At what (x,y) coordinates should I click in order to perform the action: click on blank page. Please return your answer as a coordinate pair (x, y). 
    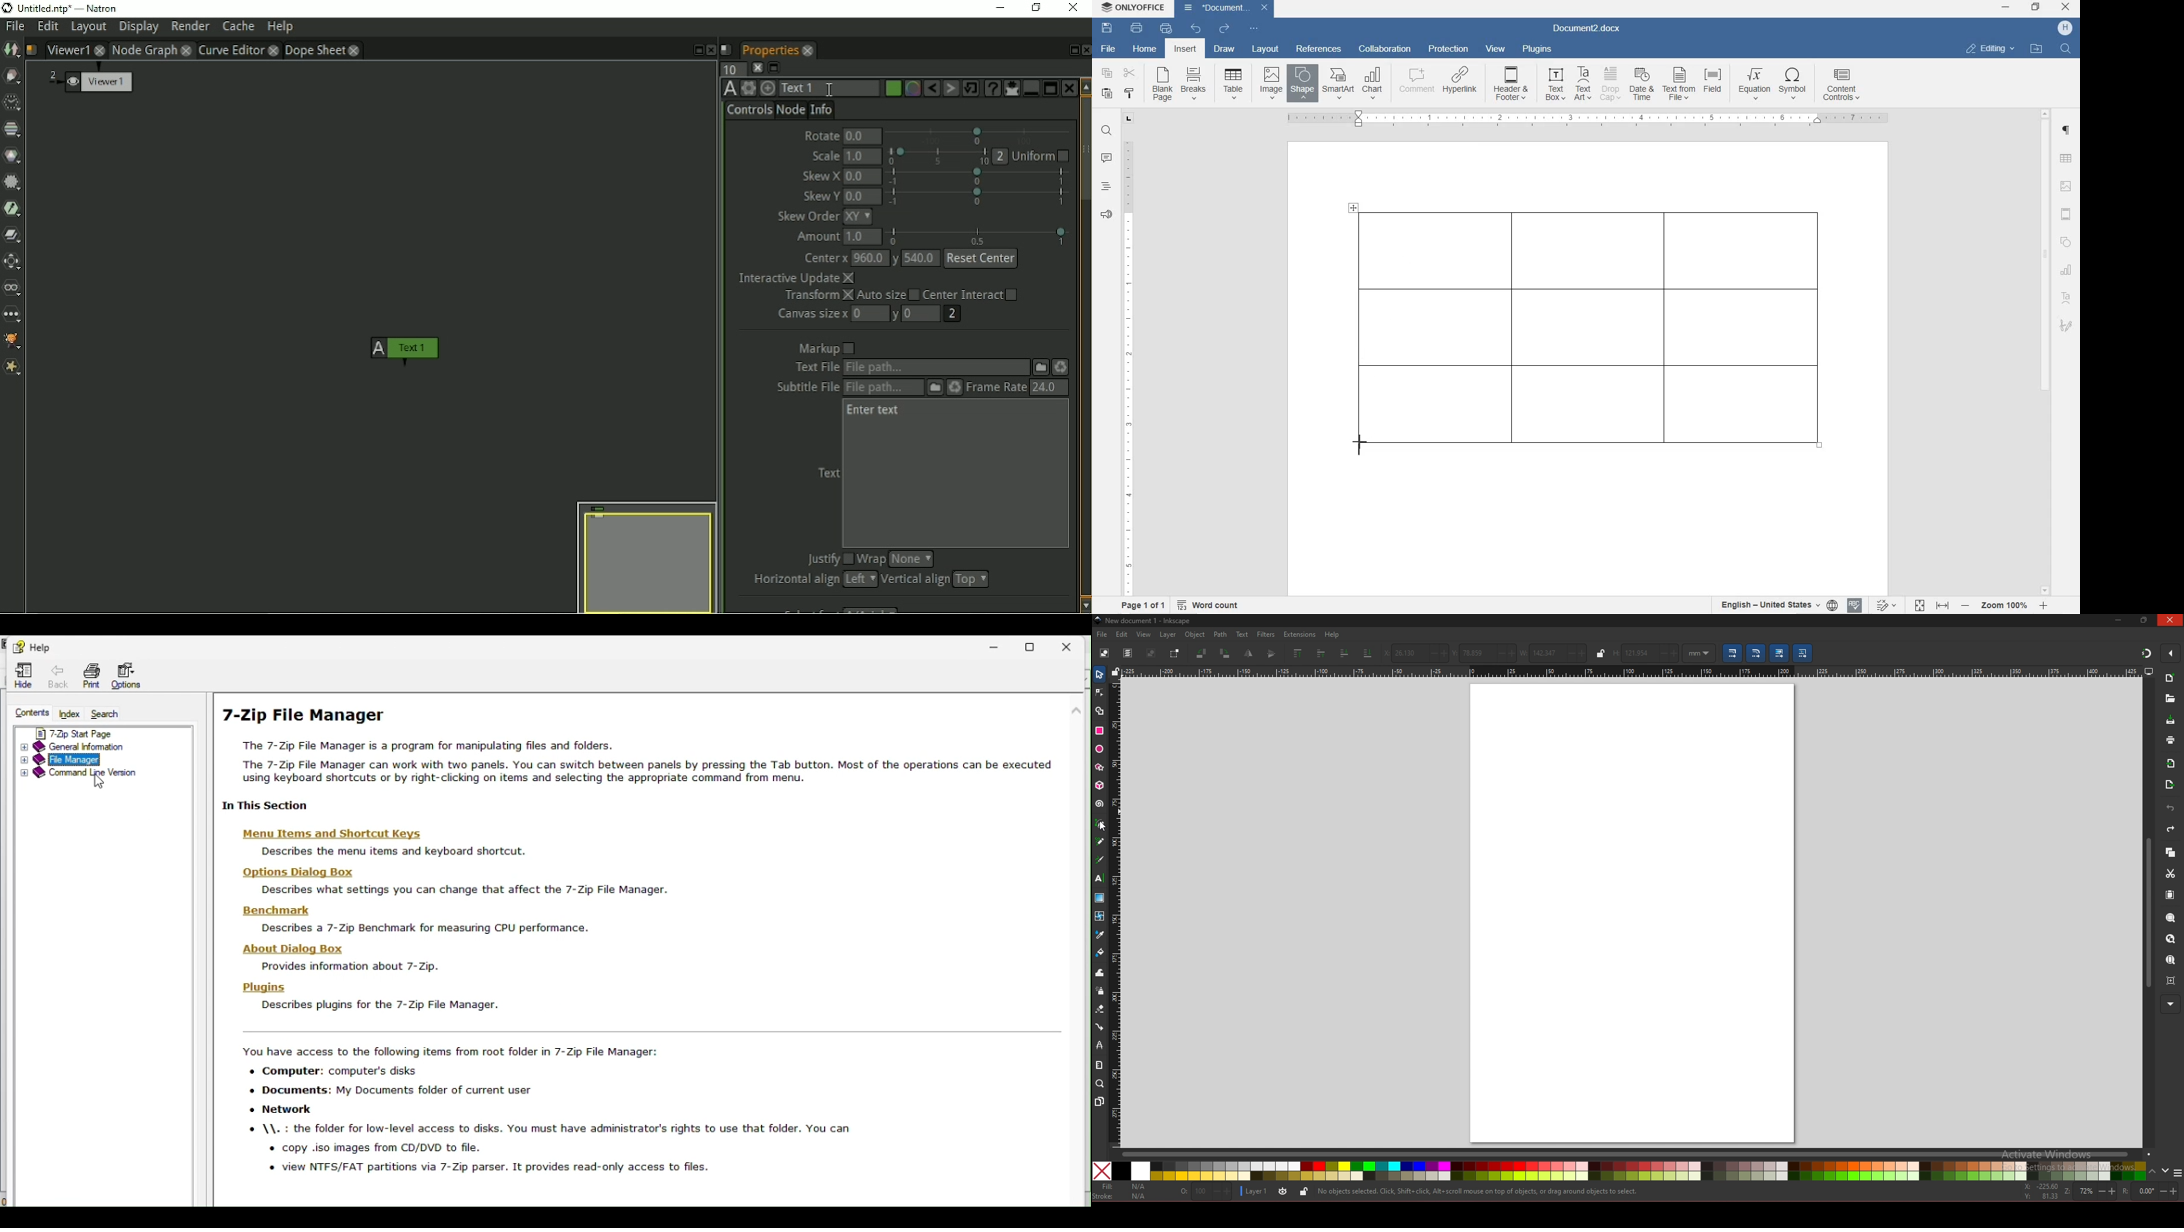
    Looking at the image, I should click on (1161, 85).